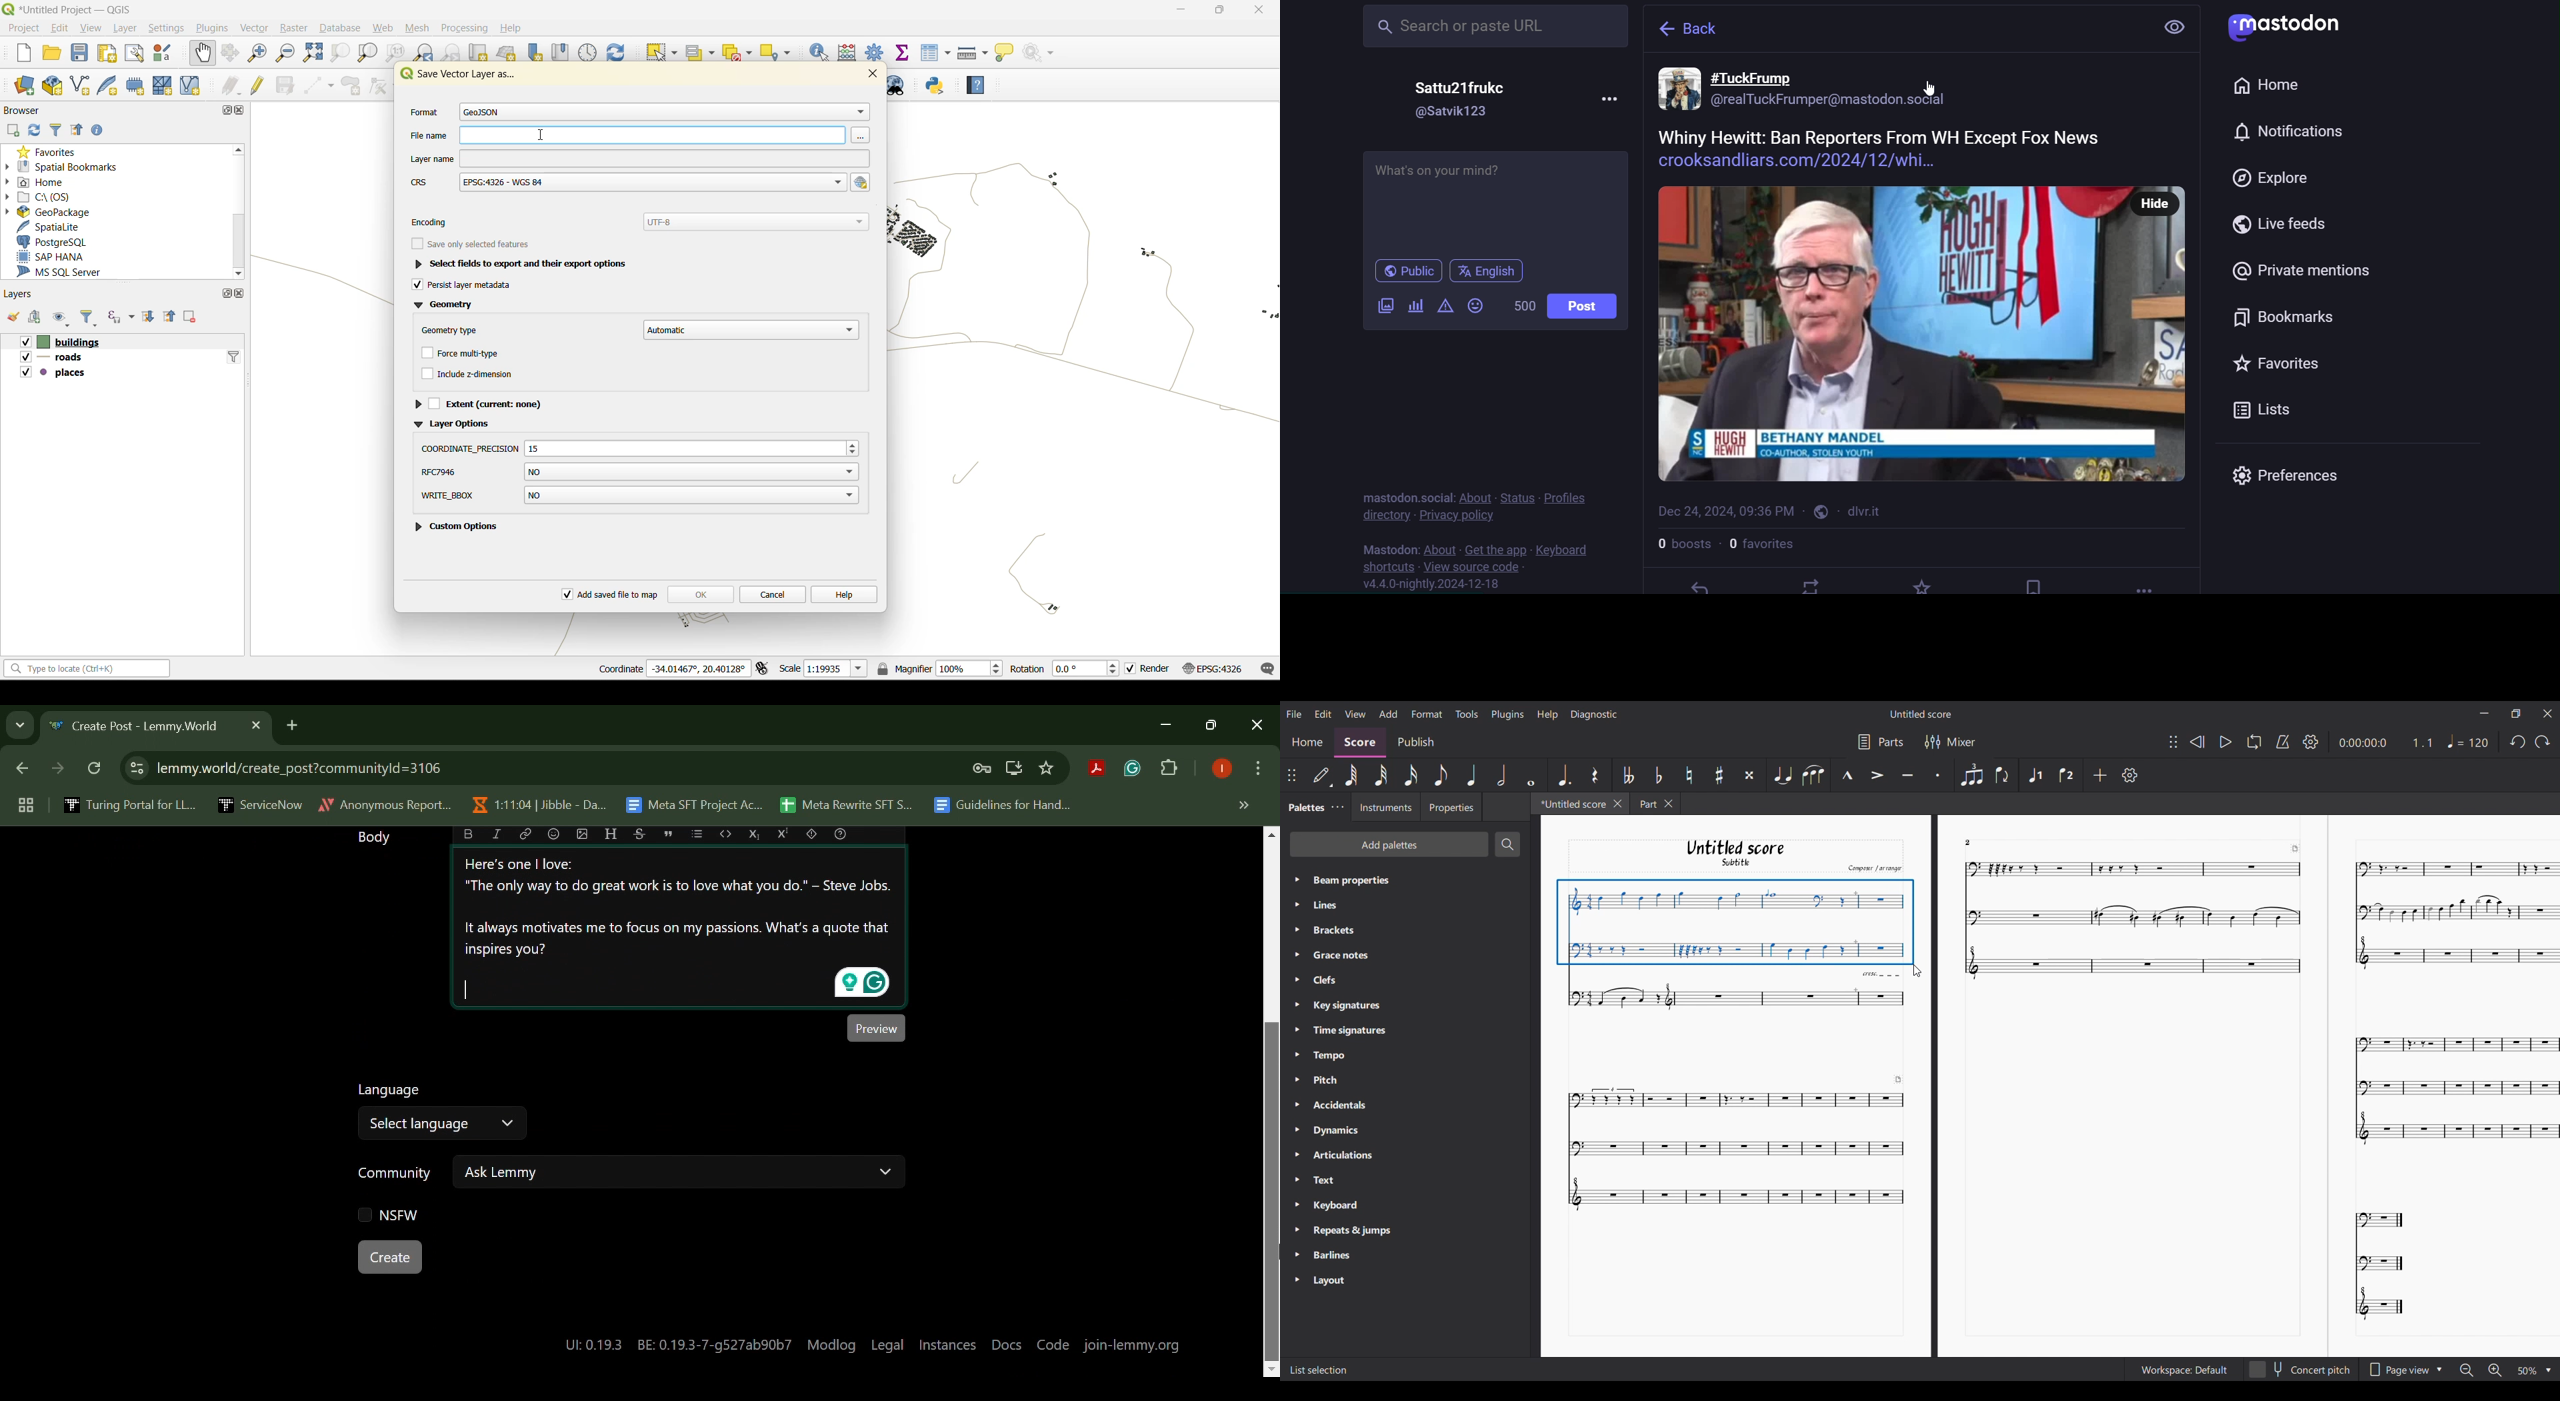 The height and width of the screenshot is (1428, 2576). What do you see at coordinates (1976, 842) in the screenshot?
I see `2` at bounding box center [1976, 842].